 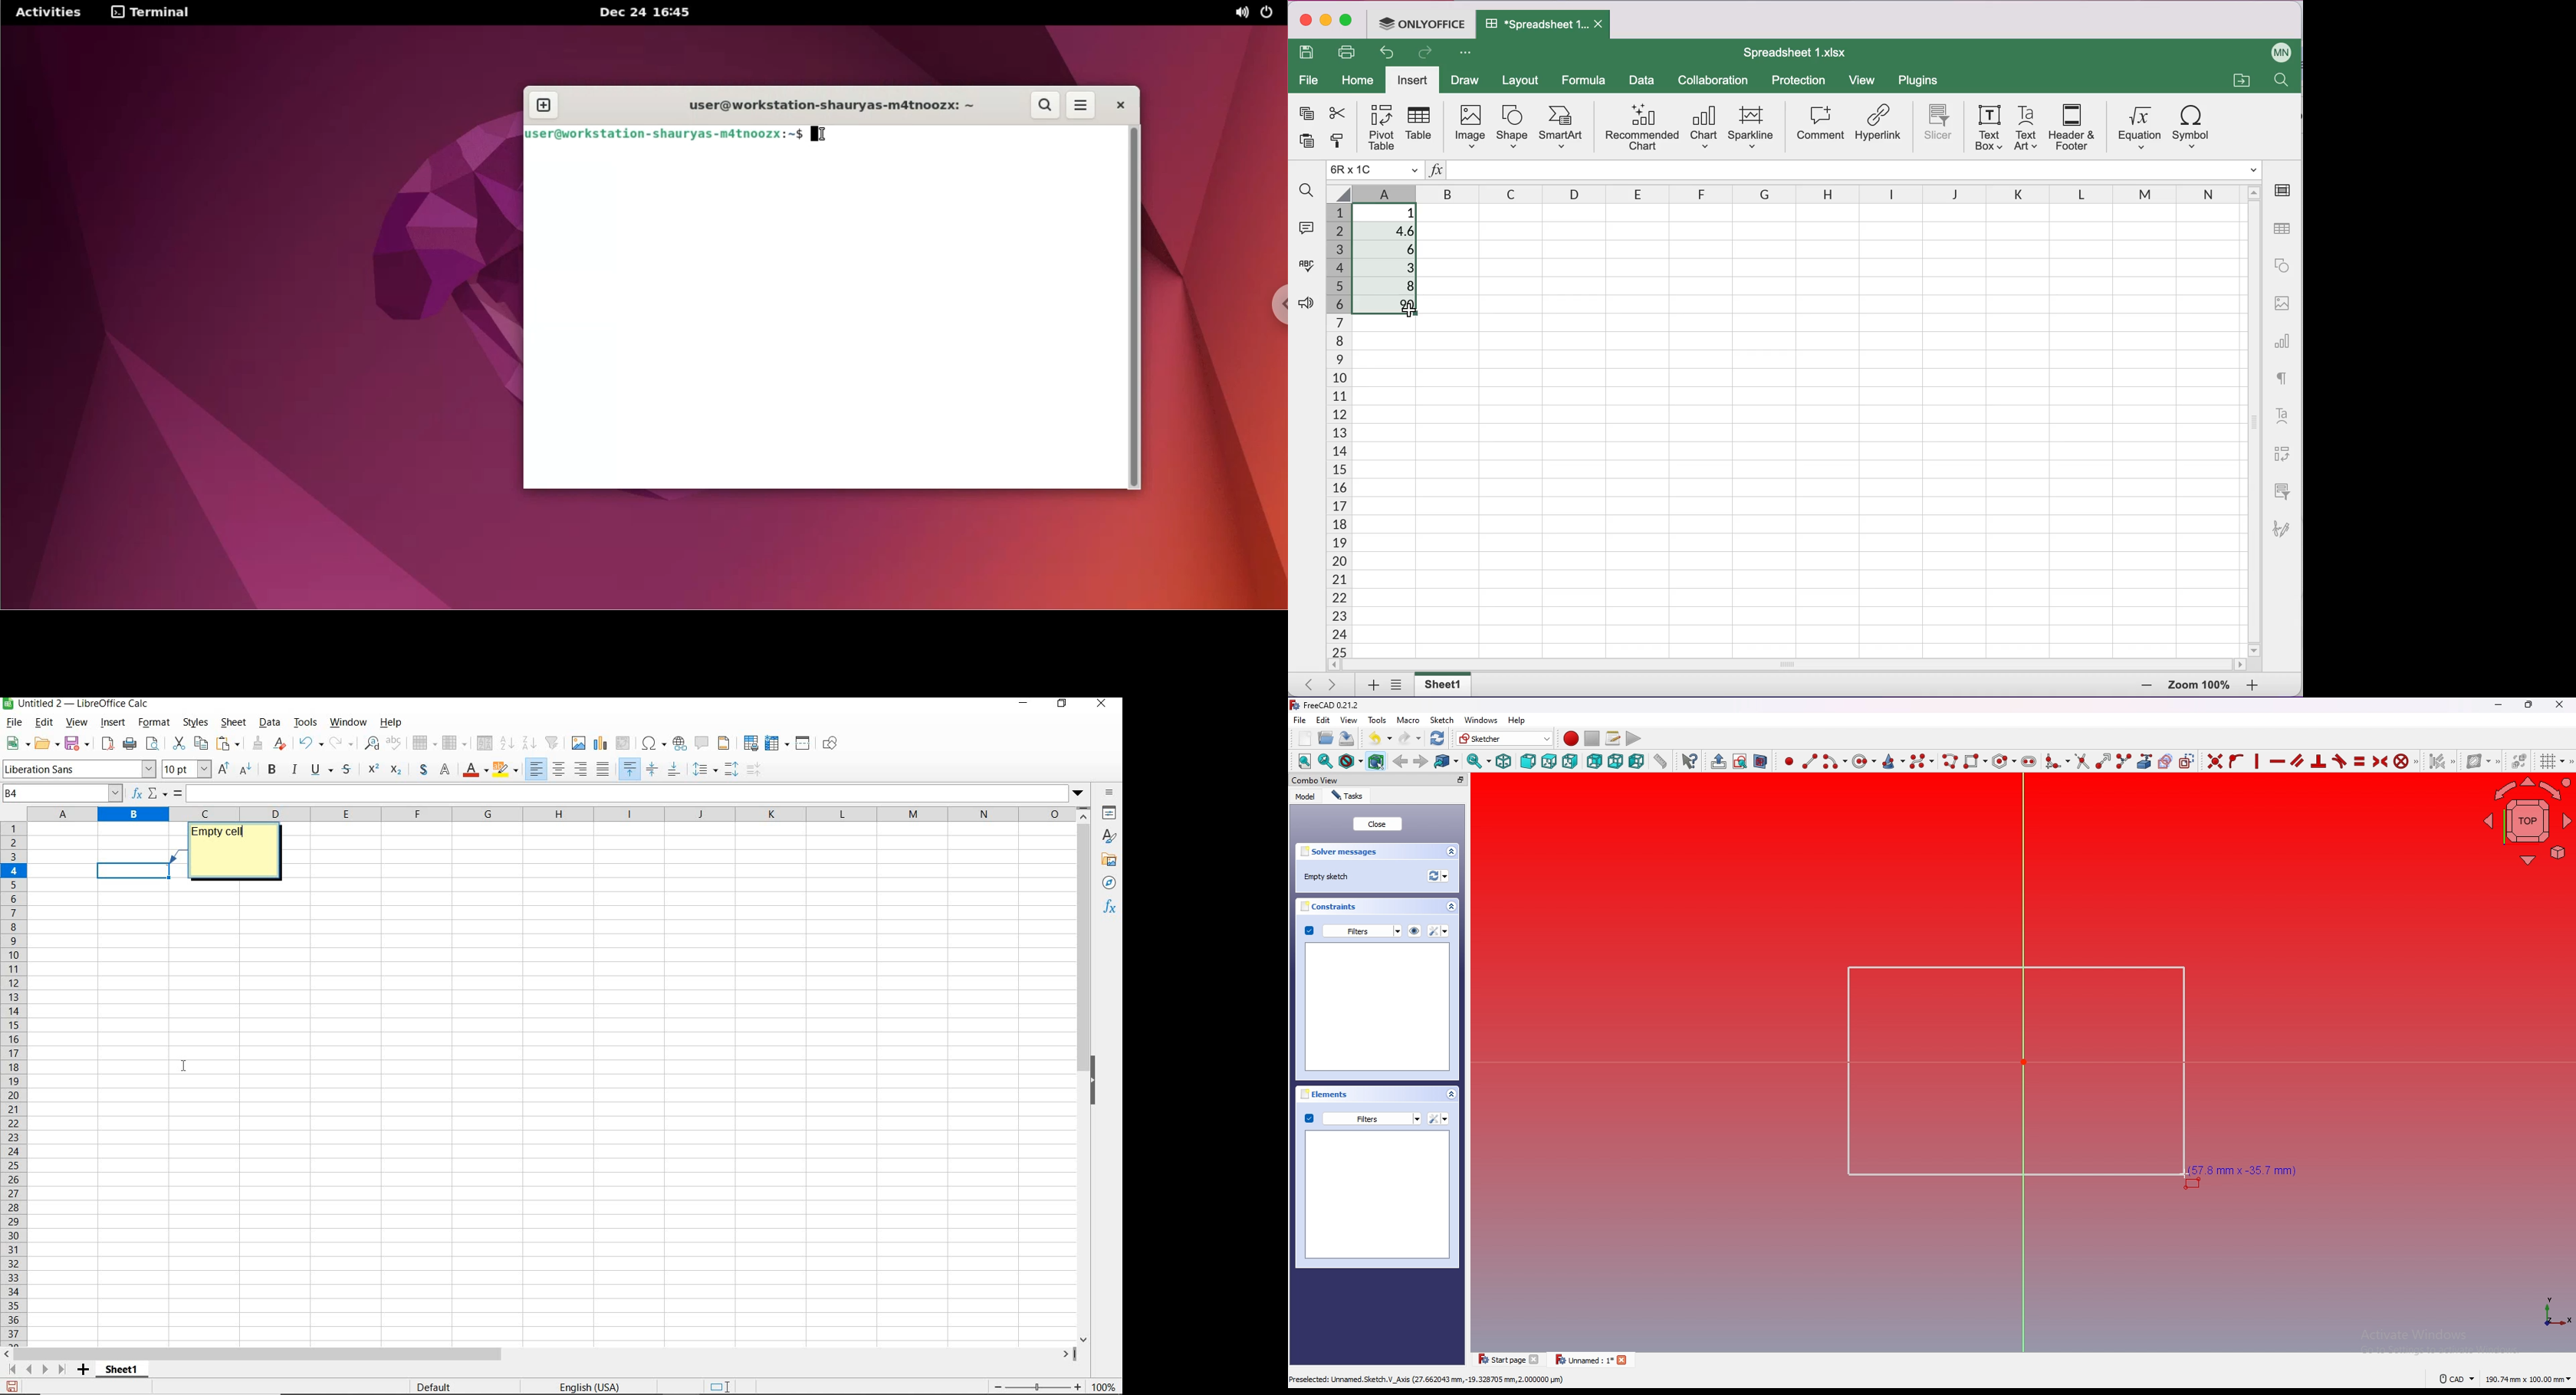 I want to click on edit, so click(x=44, y=722).